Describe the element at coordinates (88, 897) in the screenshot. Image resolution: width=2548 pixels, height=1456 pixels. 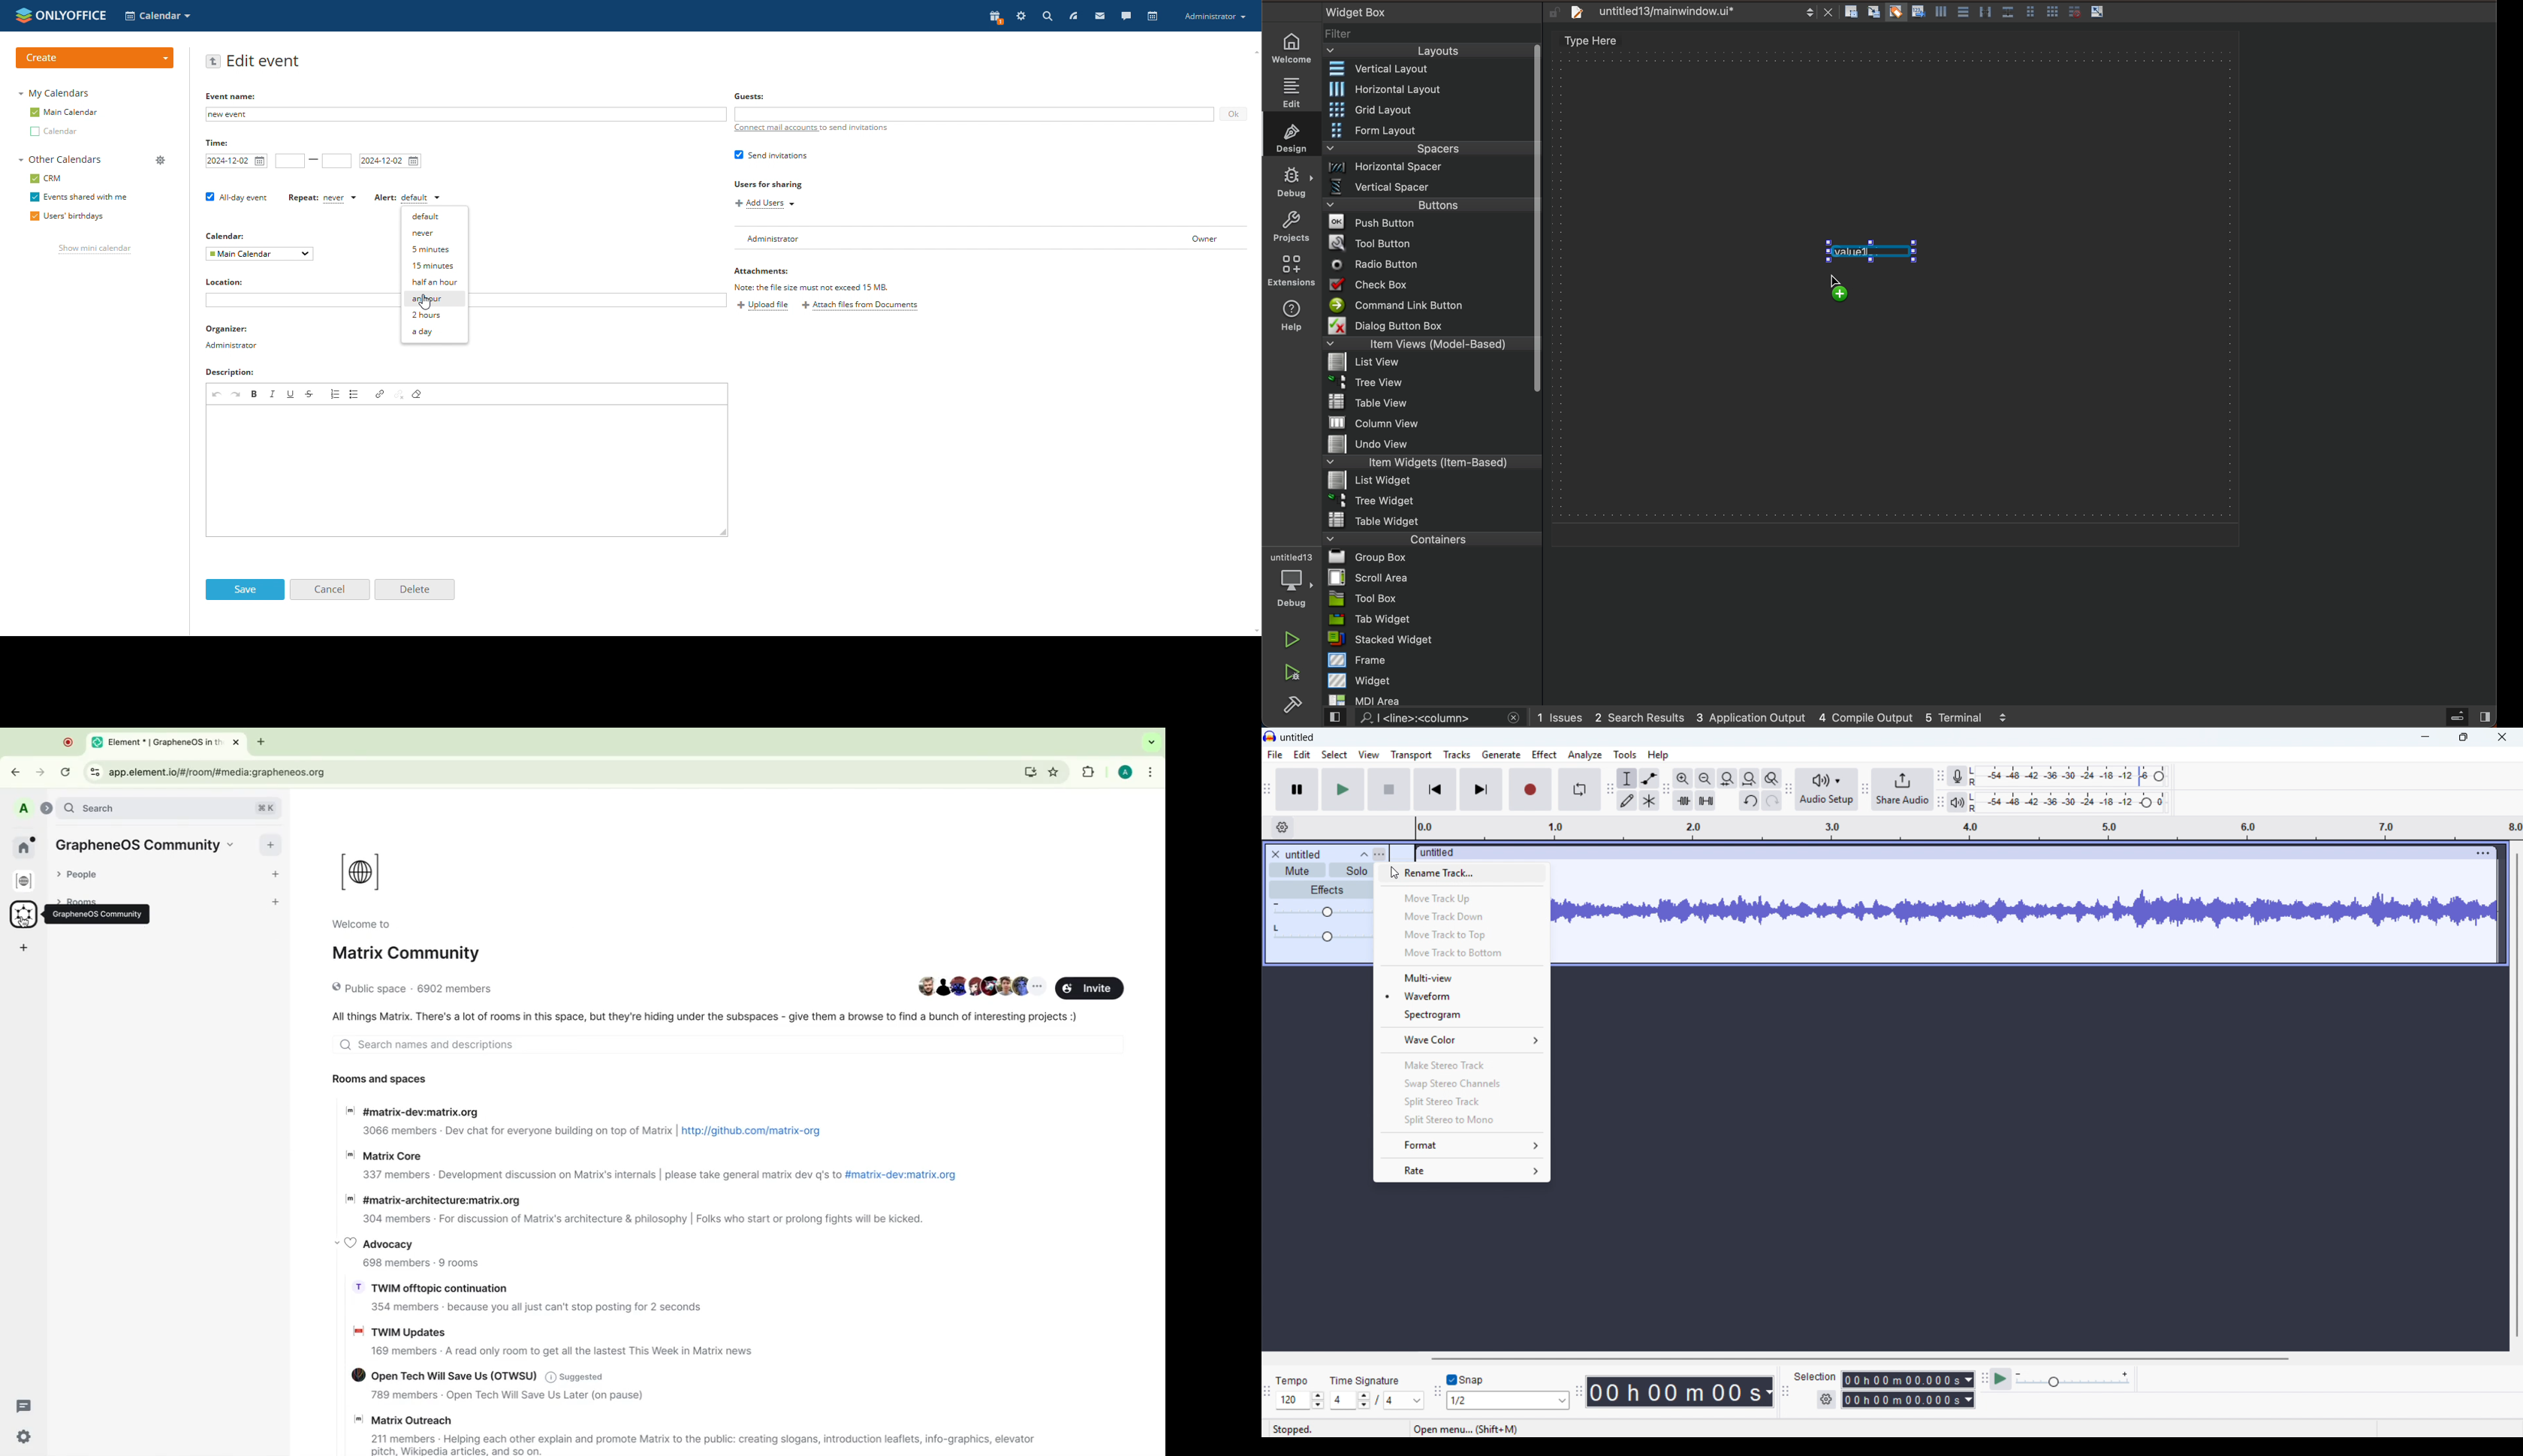
I see `rooms` at that location.